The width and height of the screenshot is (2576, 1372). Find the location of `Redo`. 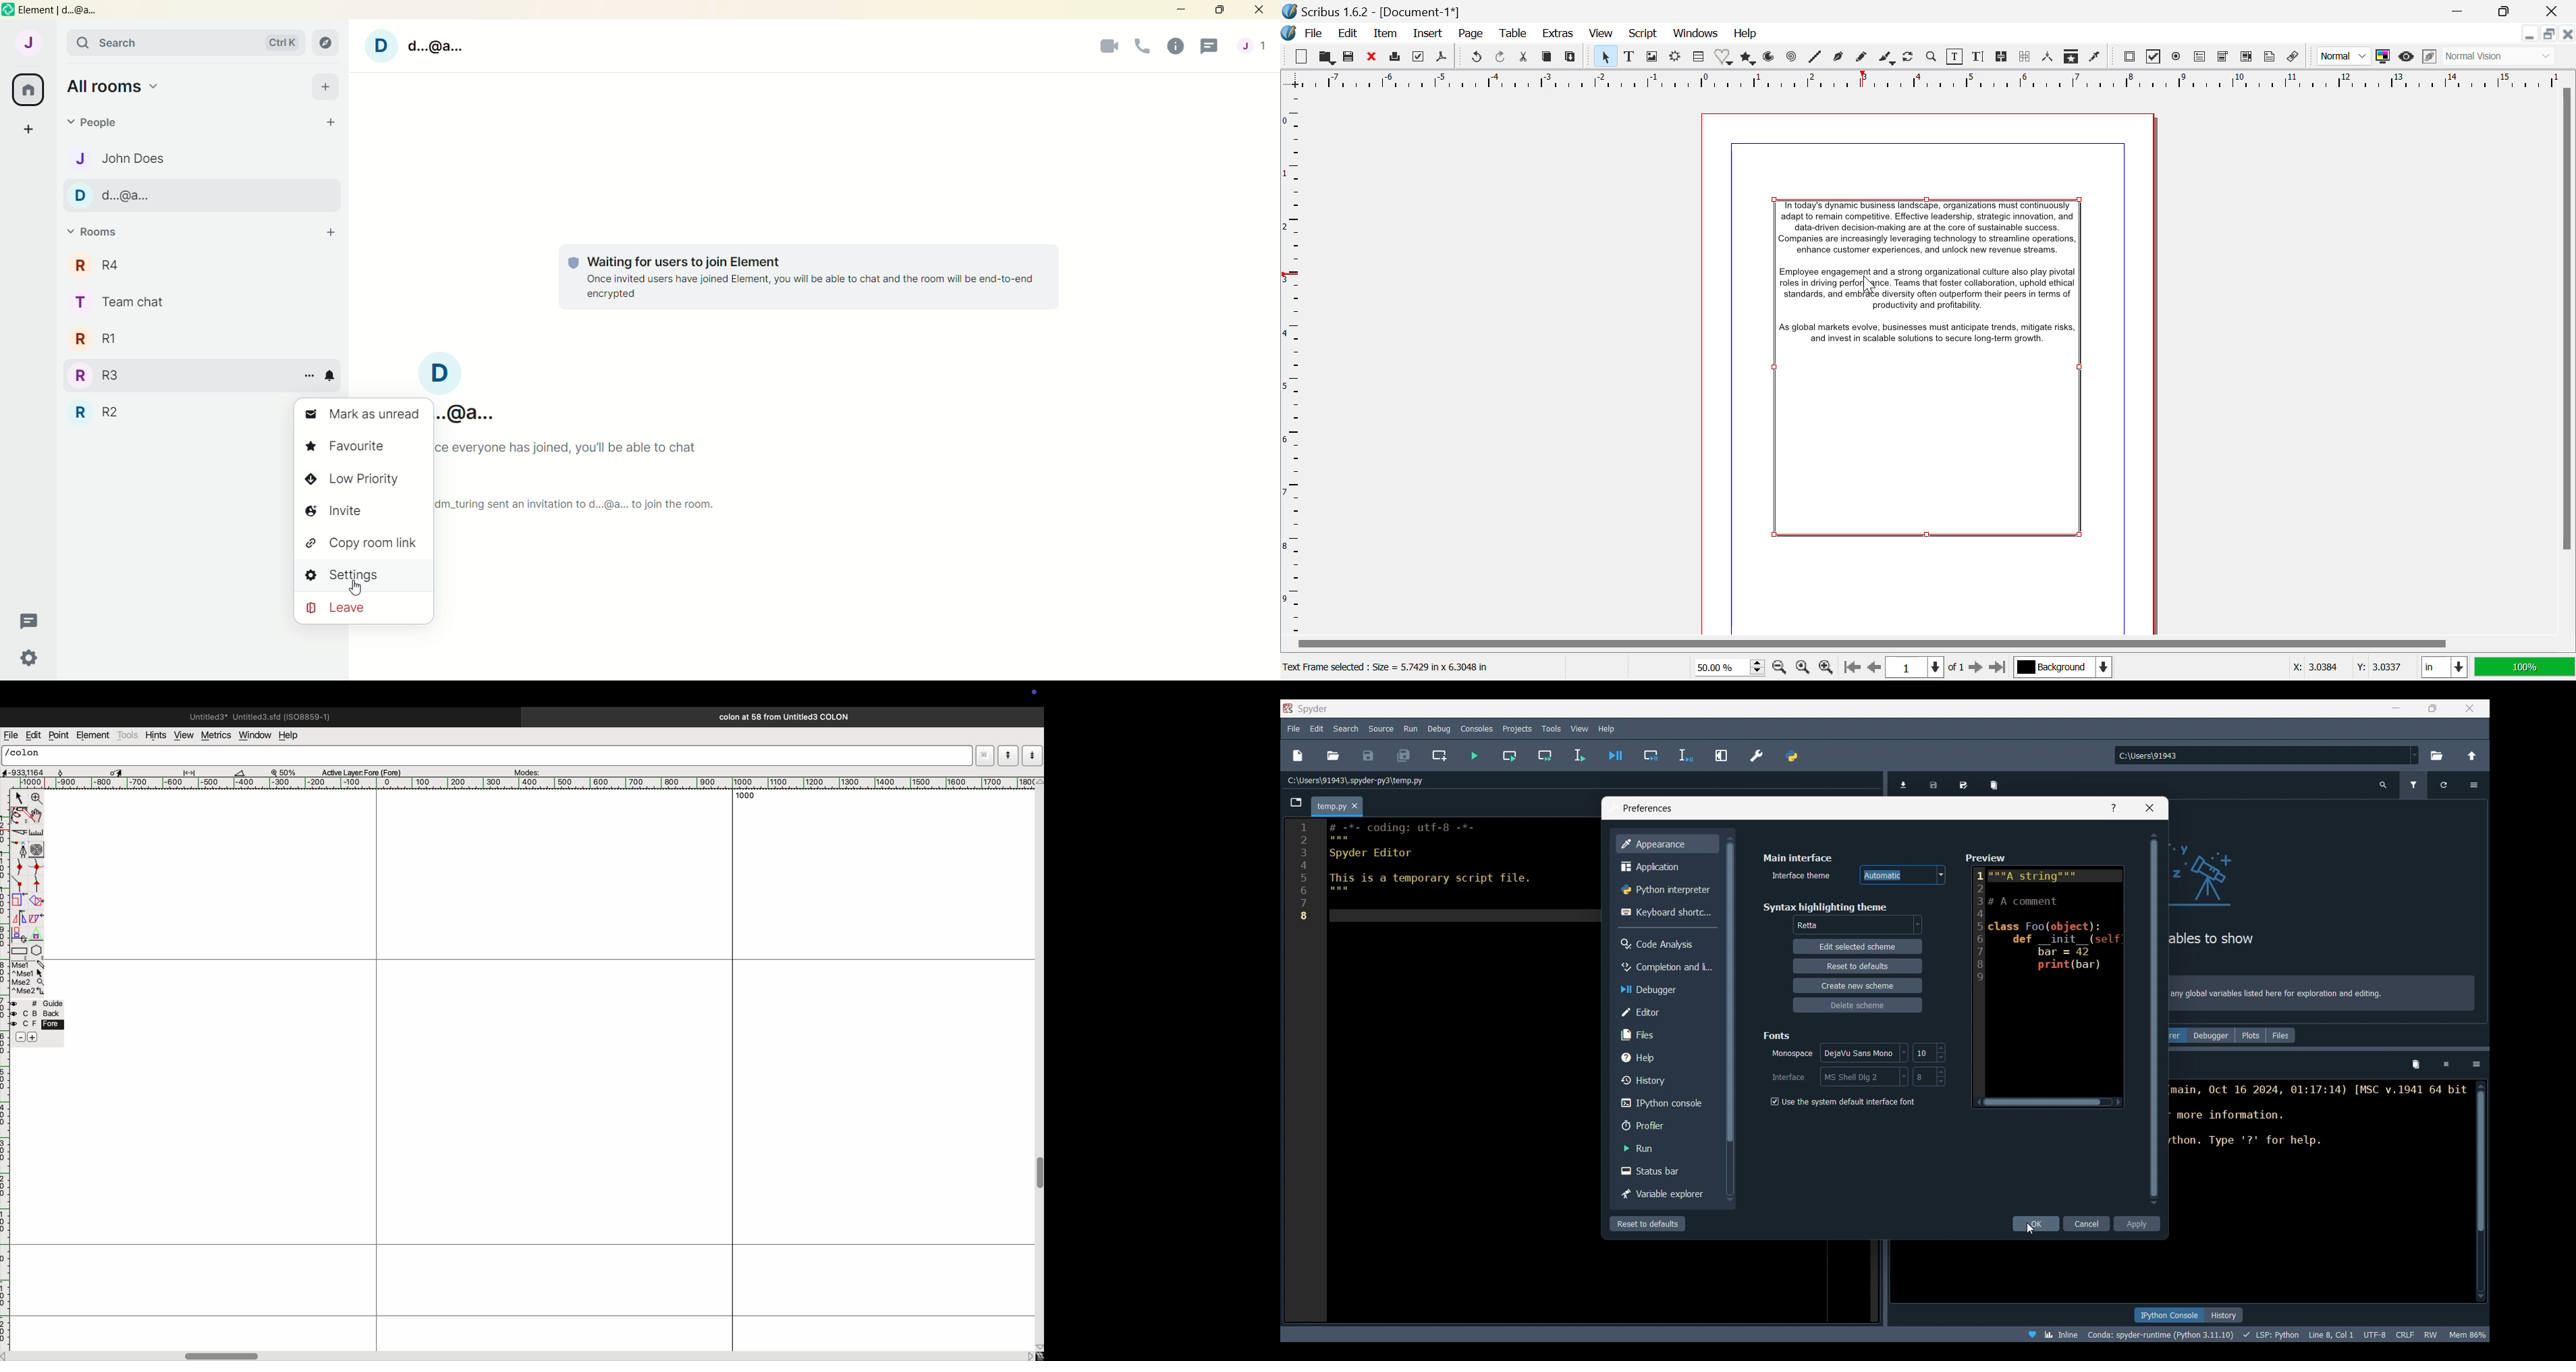

Redo is located at coordinates (1502, 57).